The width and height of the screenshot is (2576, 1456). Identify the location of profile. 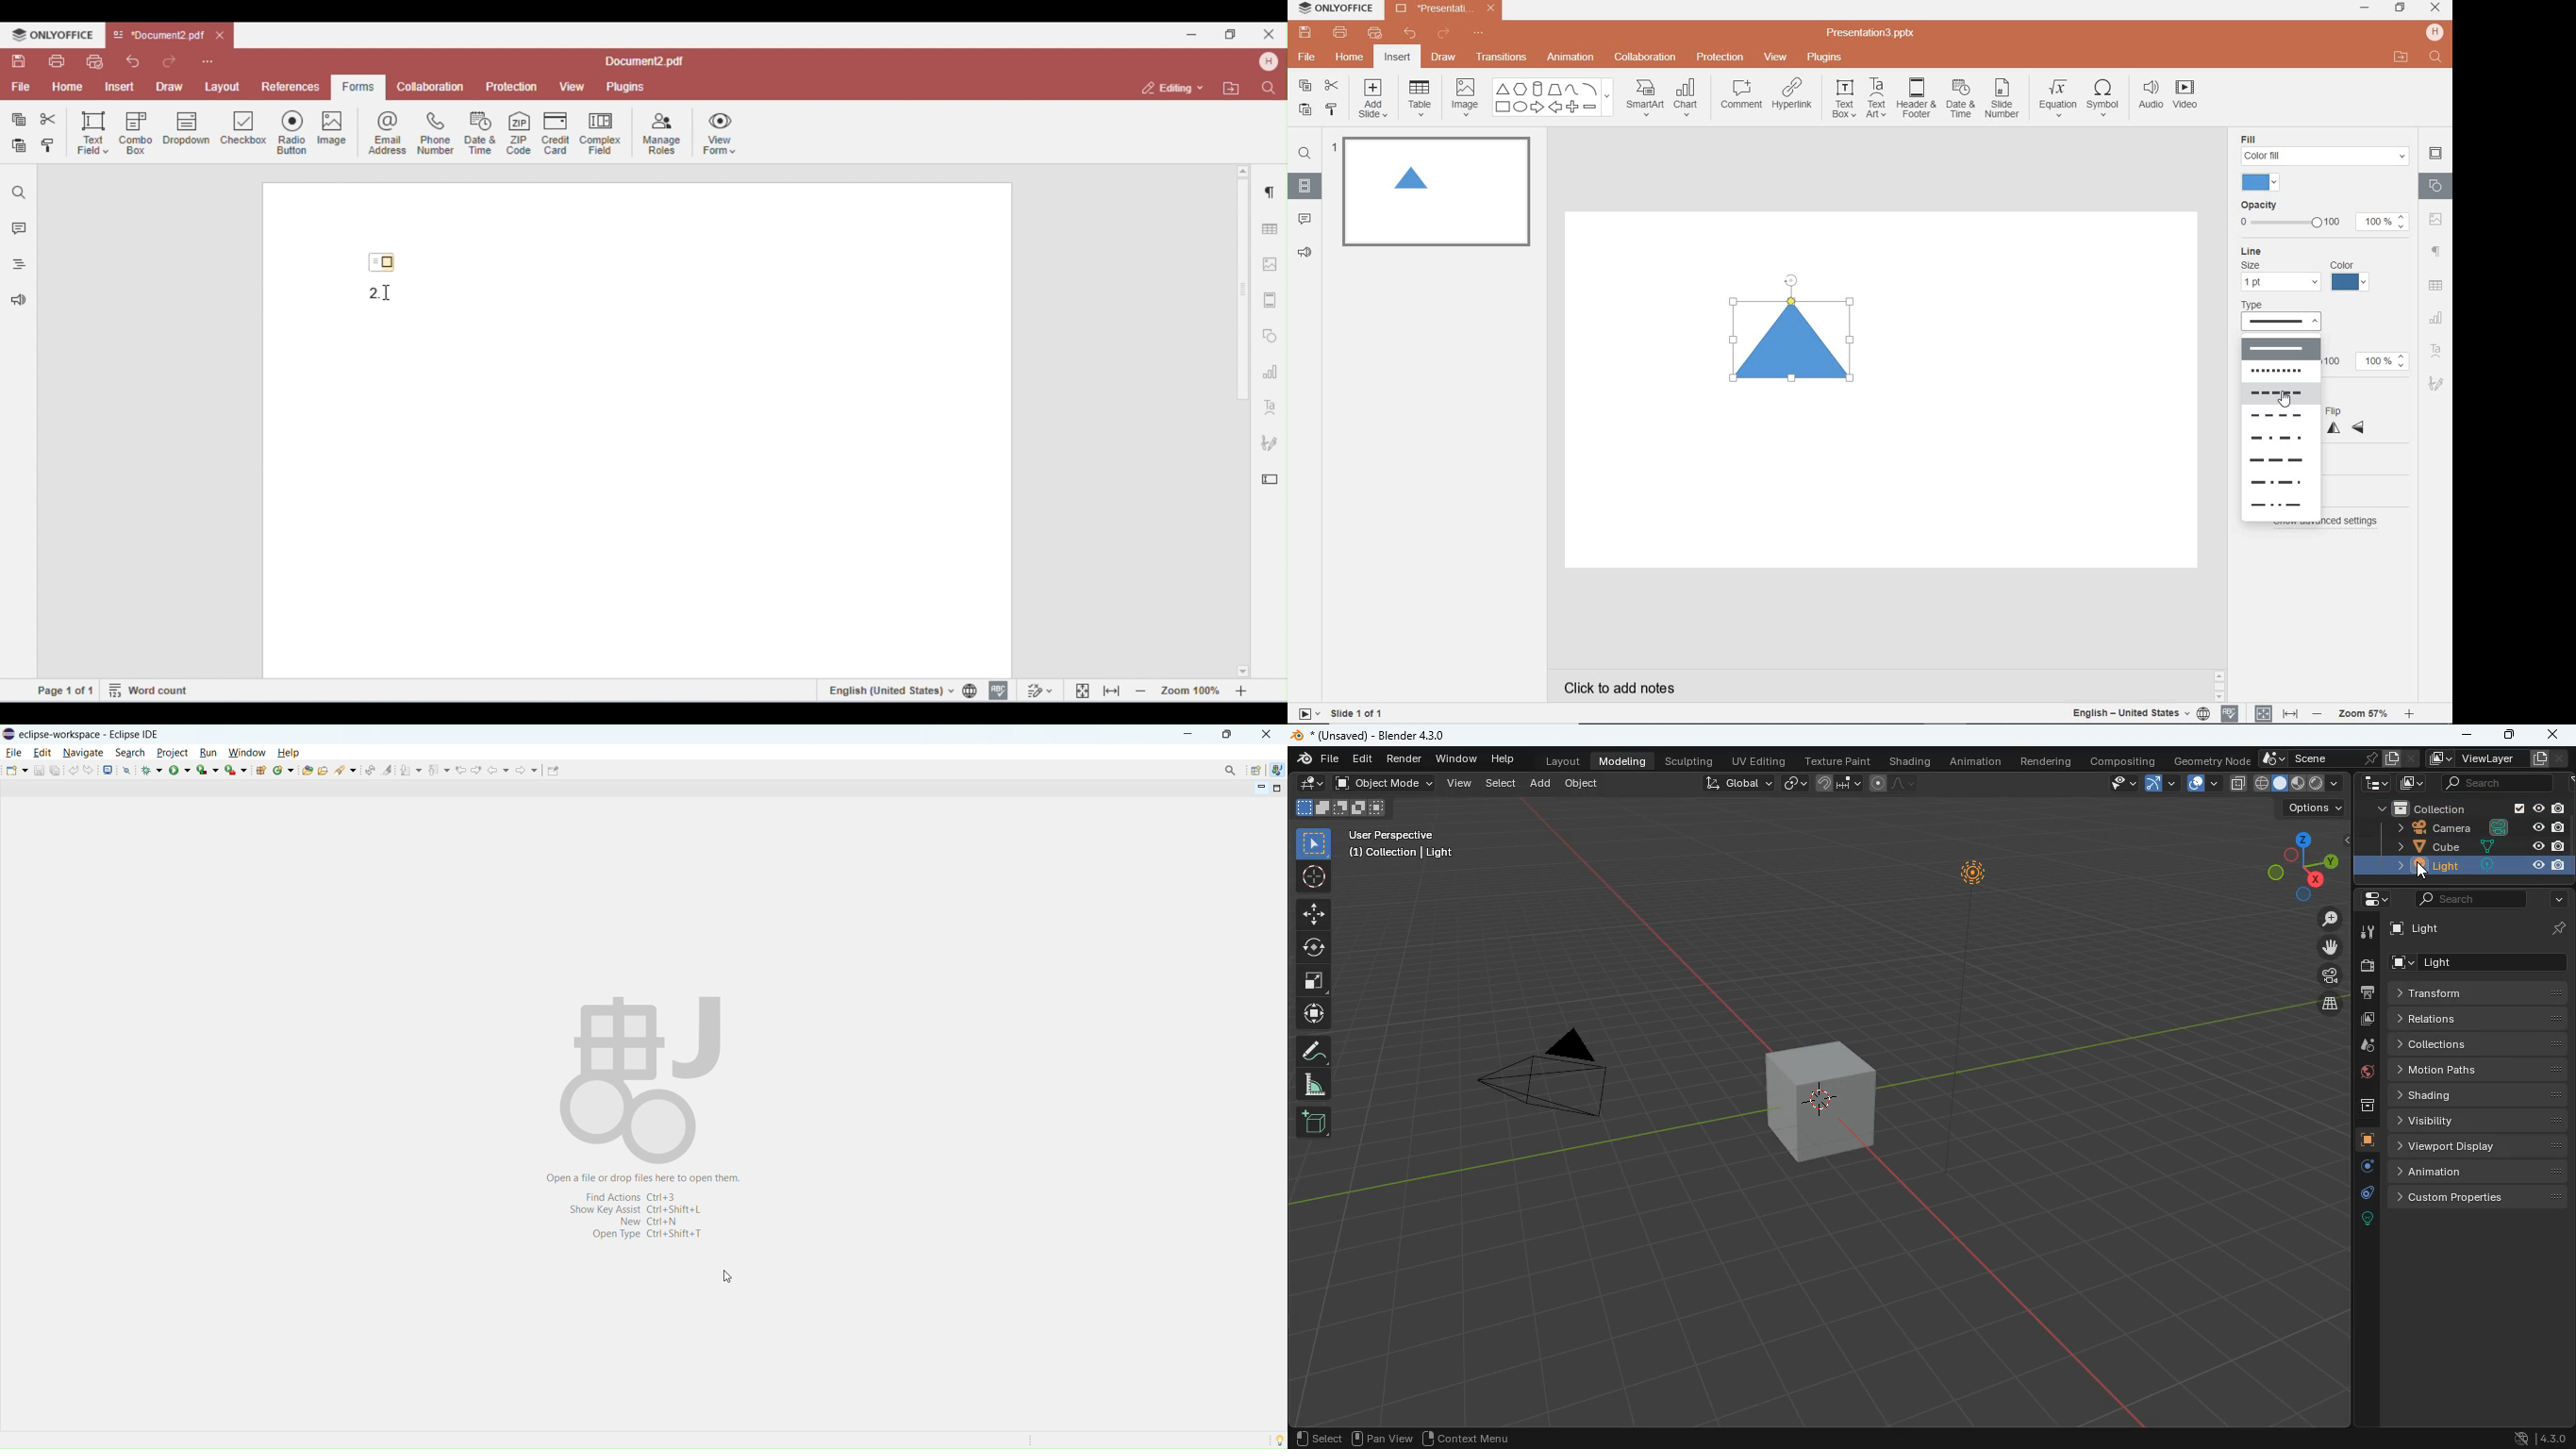
(2434, 32).